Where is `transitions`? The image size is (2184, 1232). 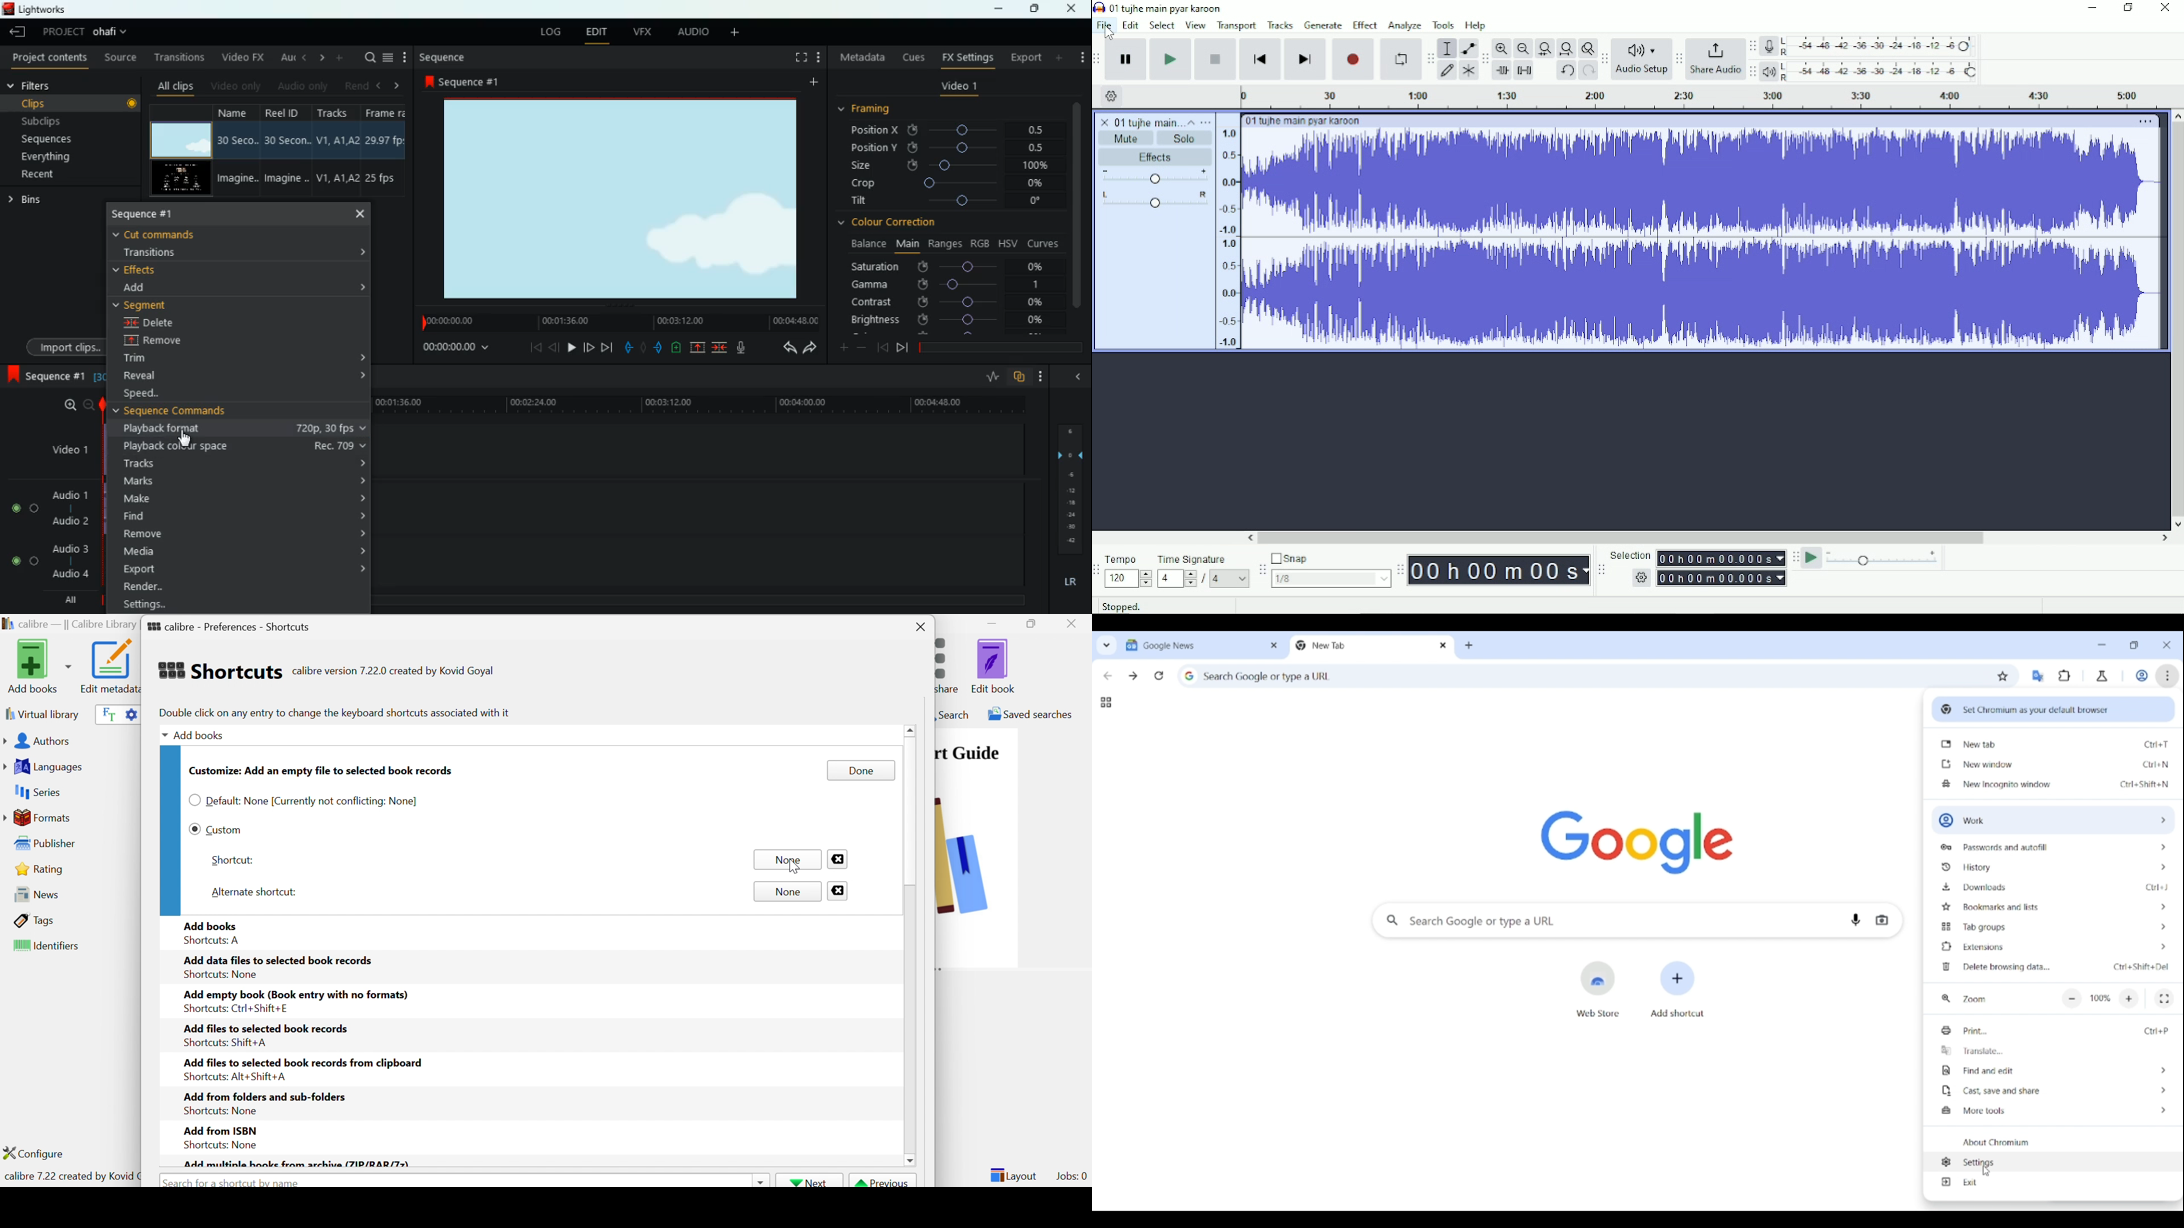
transitions is located at coordinates (159, 252).